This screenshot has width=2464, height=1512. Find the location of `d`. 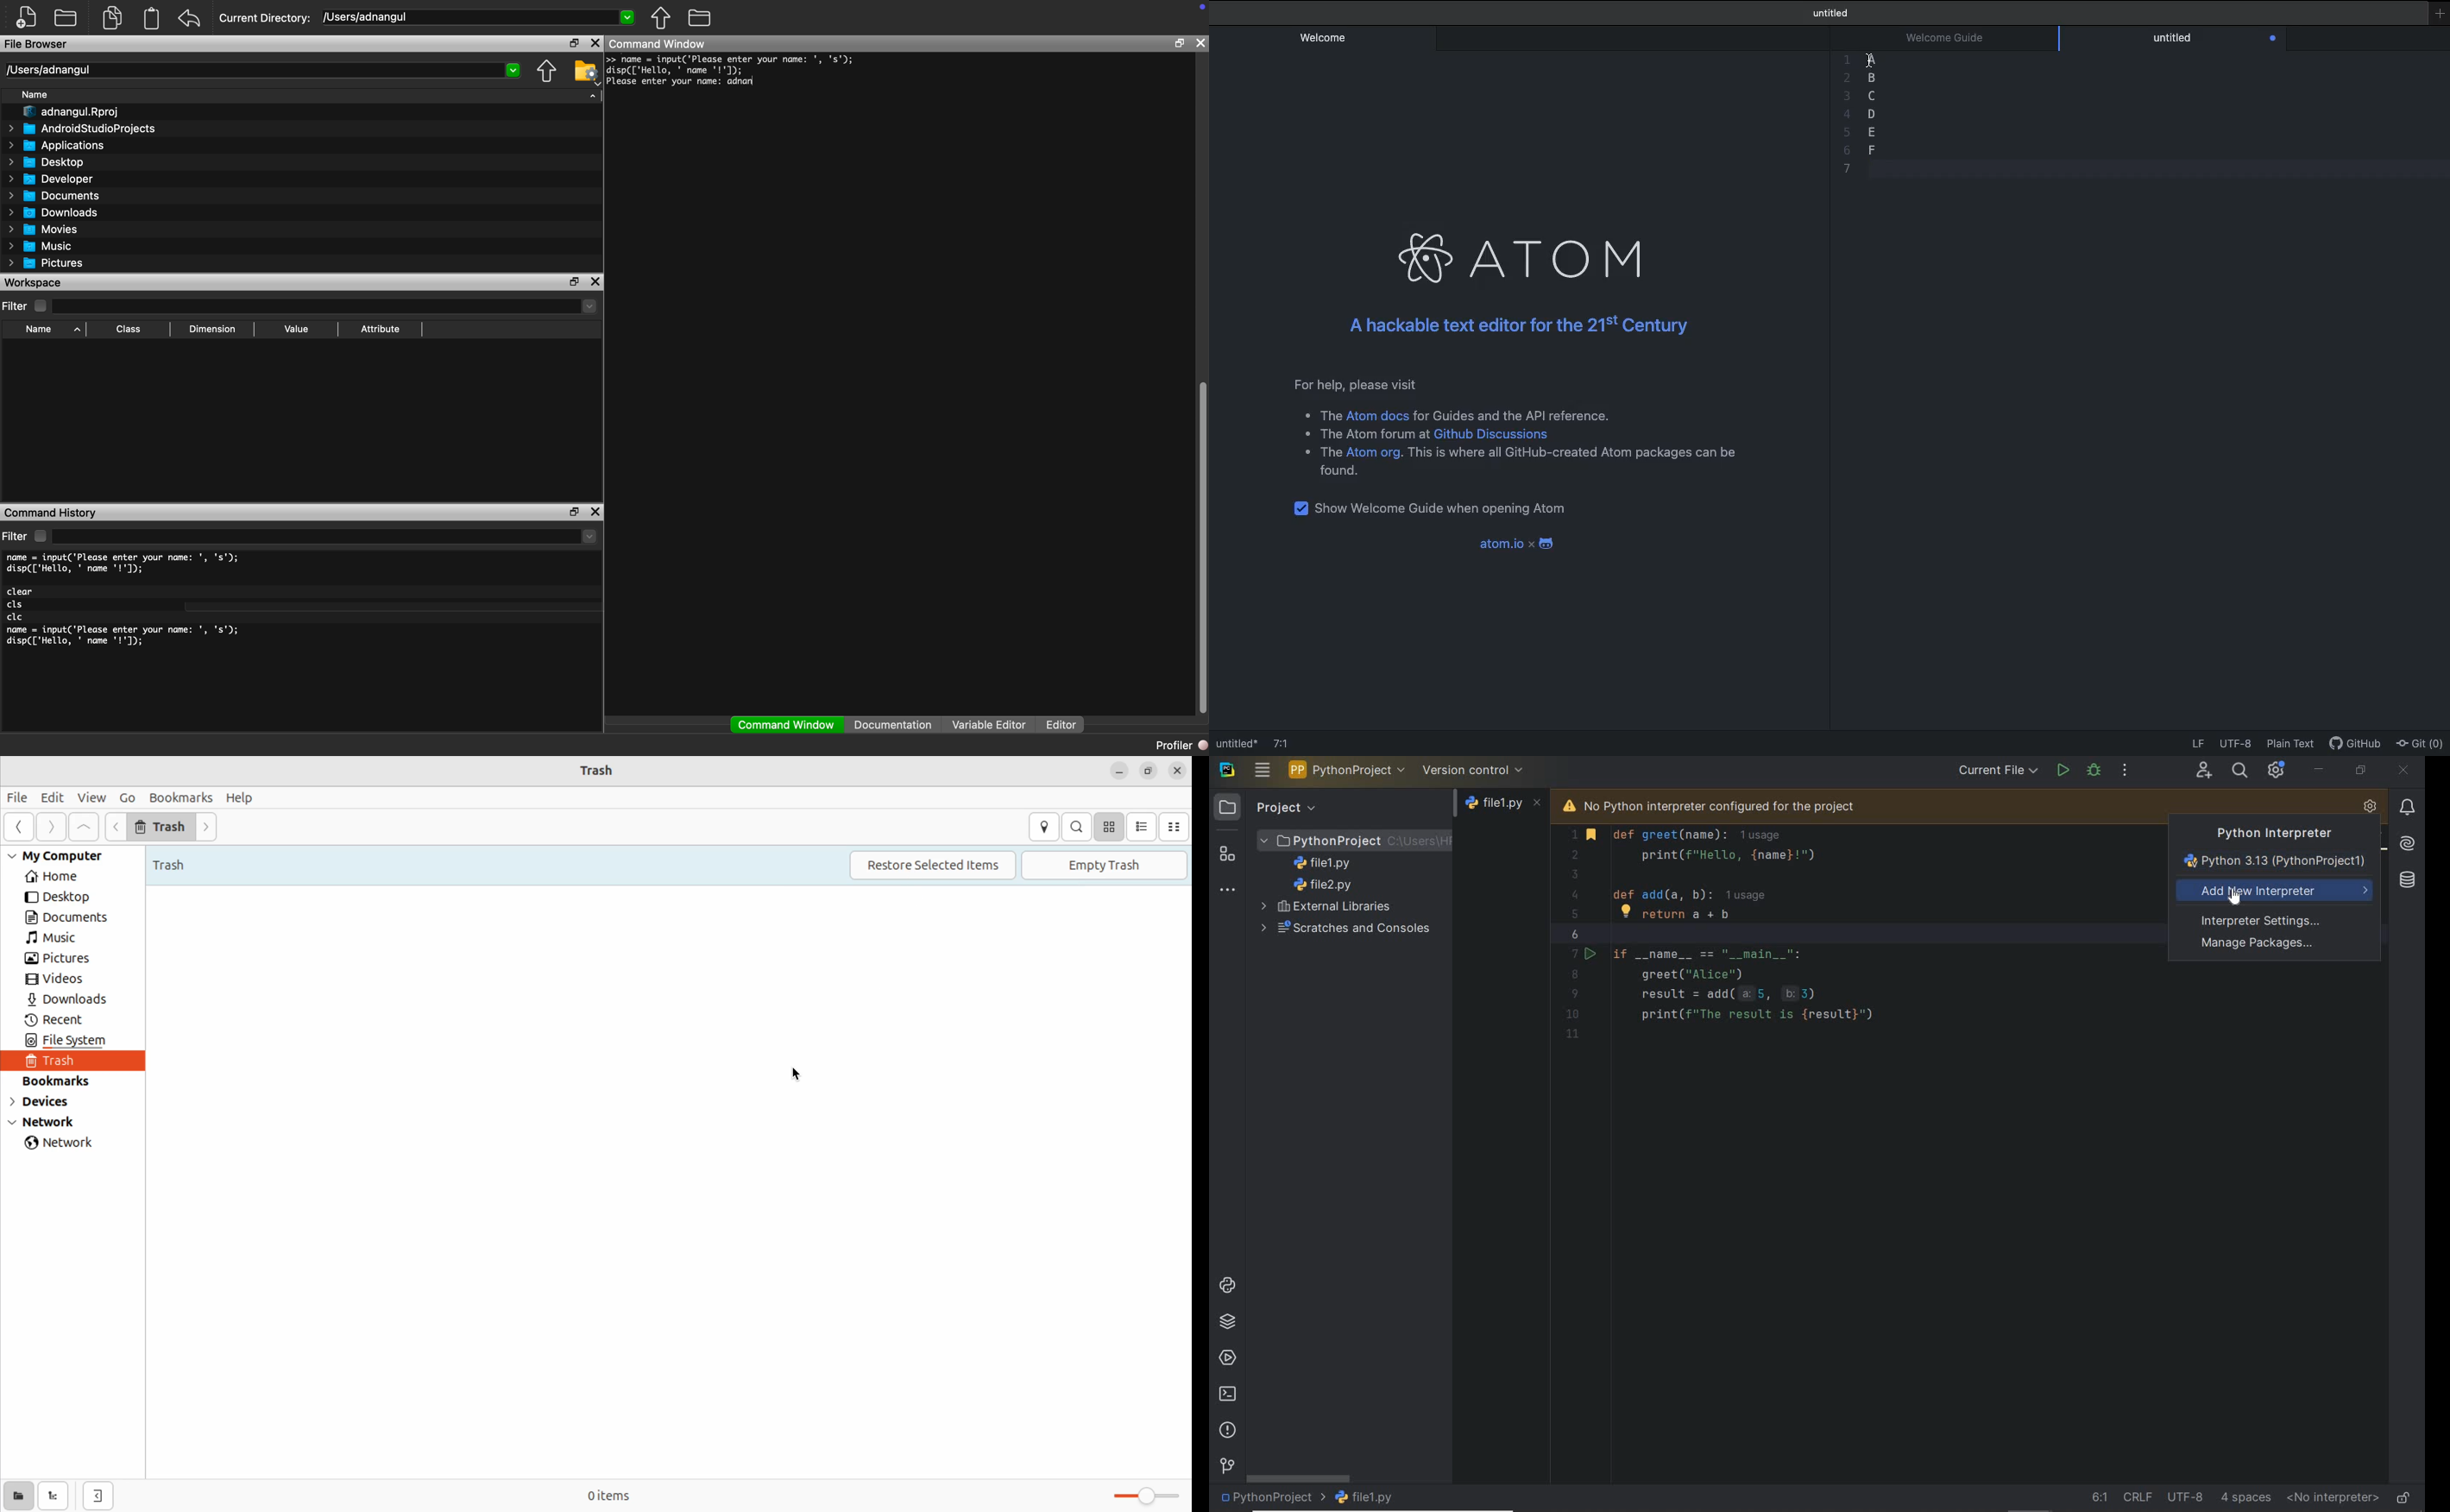

d is located at coordinates (1874, 114).